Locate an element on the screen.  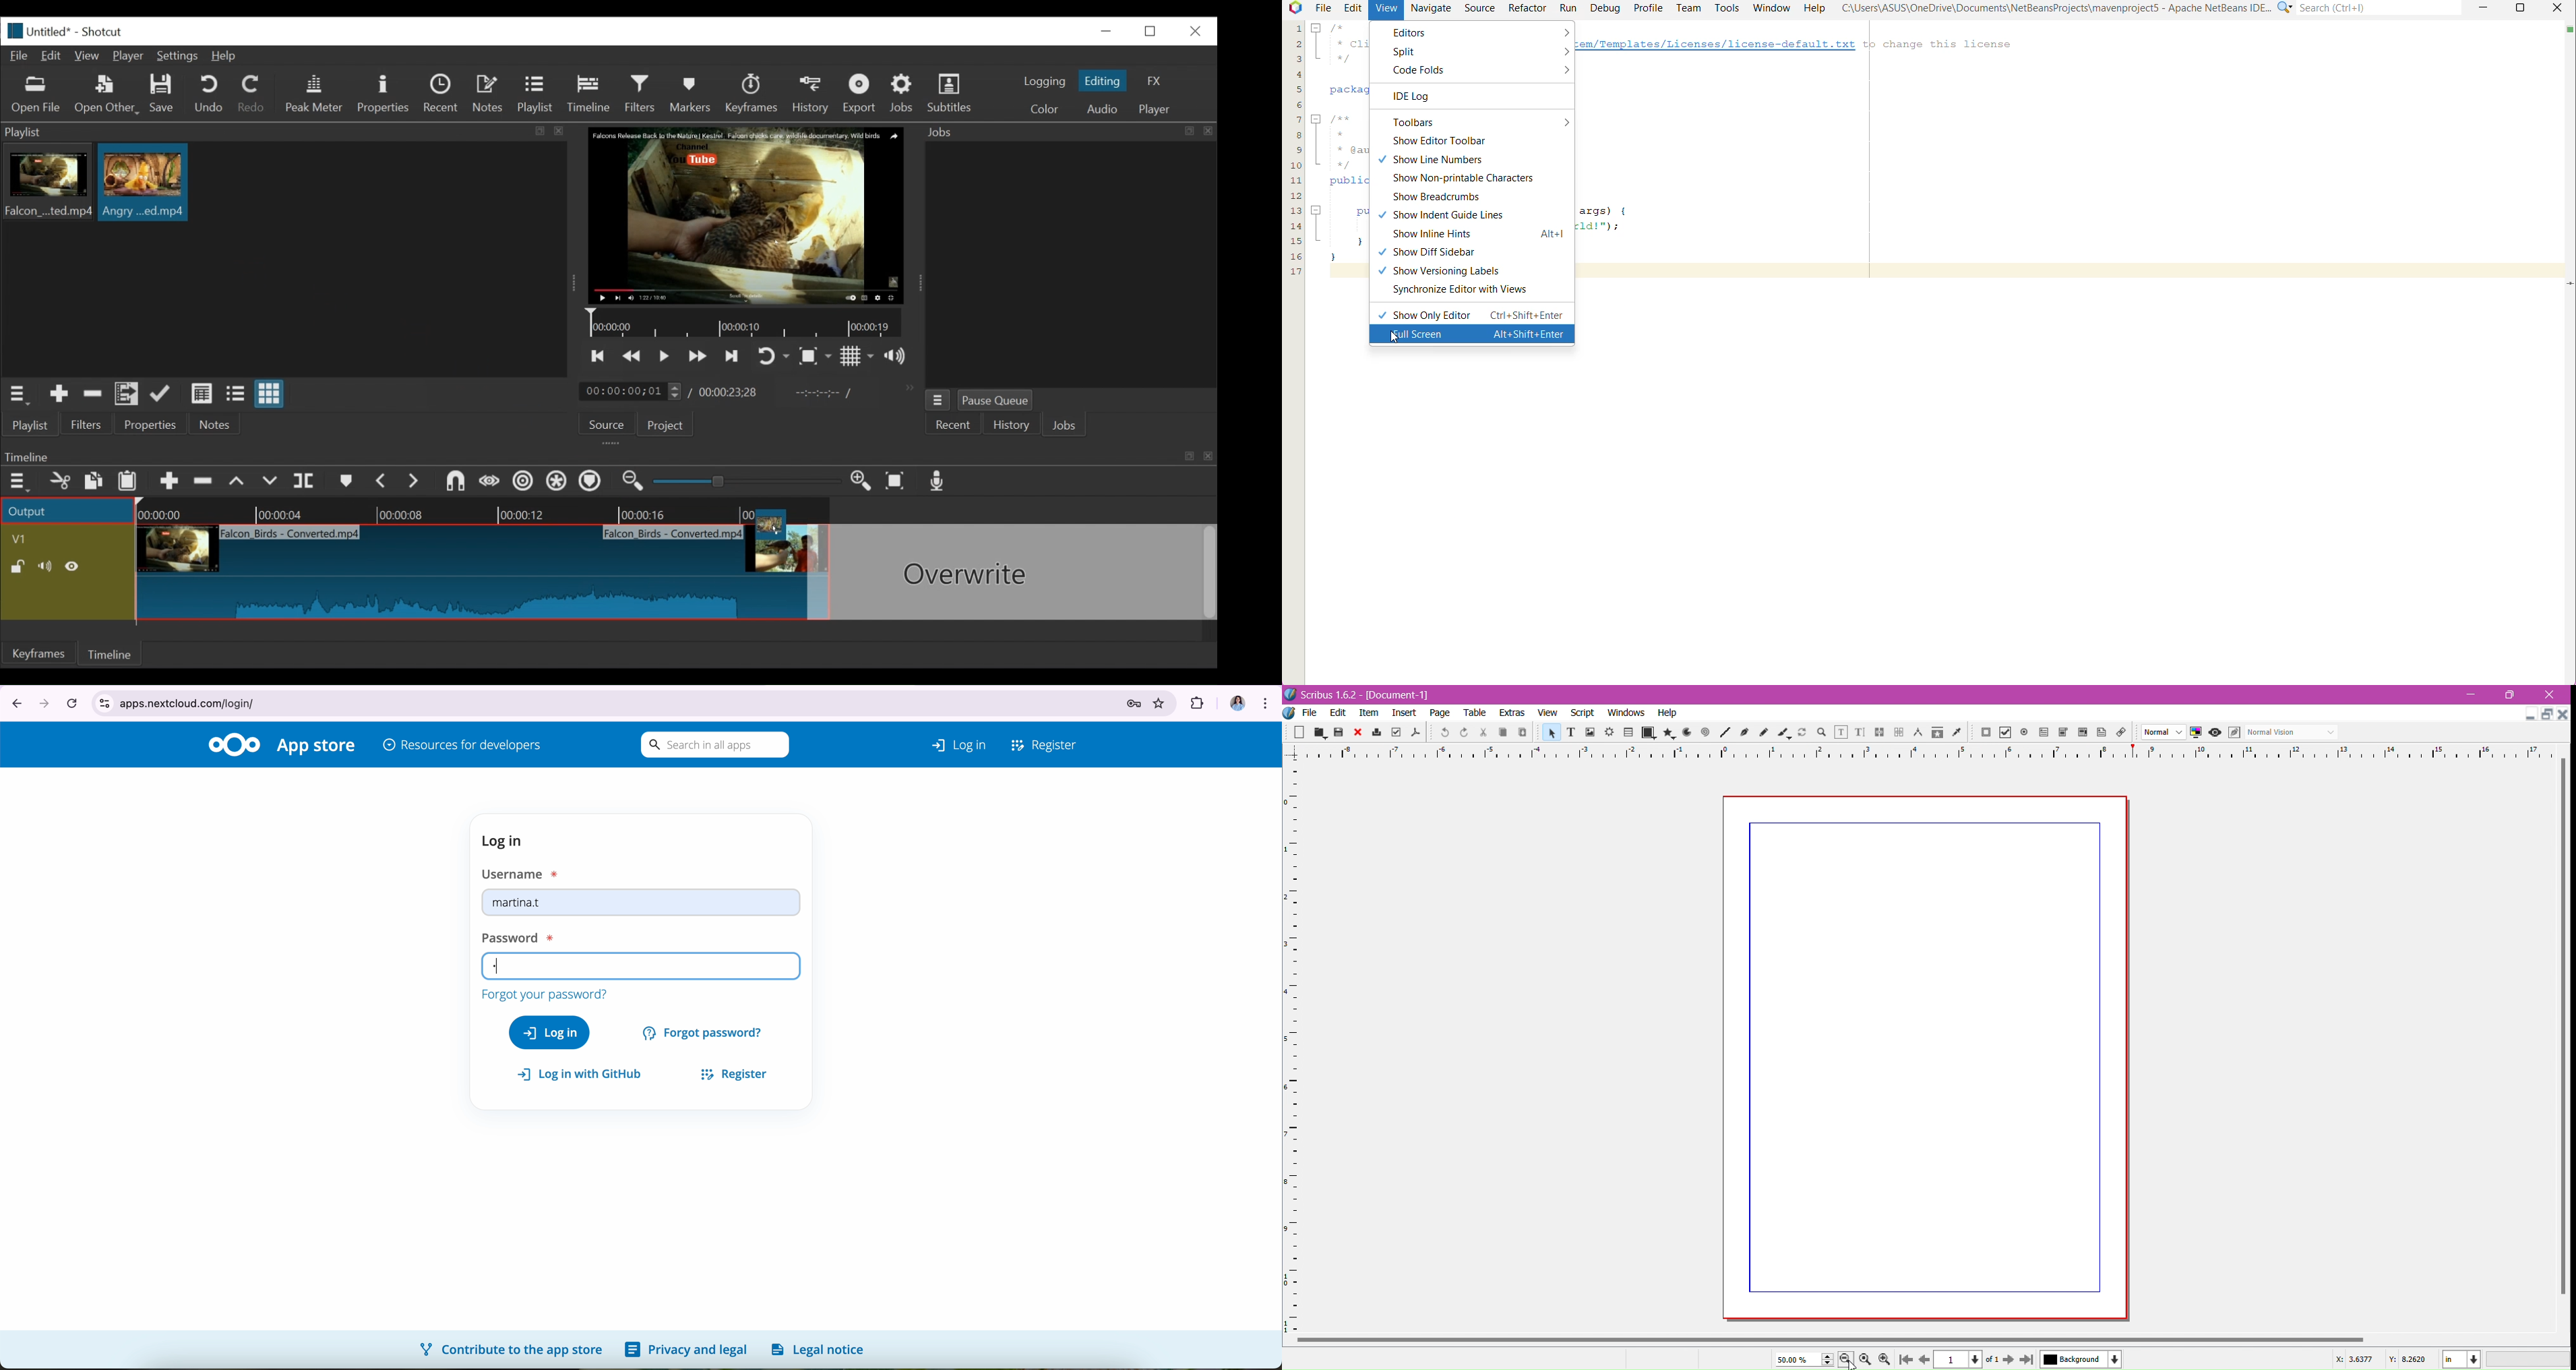
search in all apps is located at coordinates (713, 745).